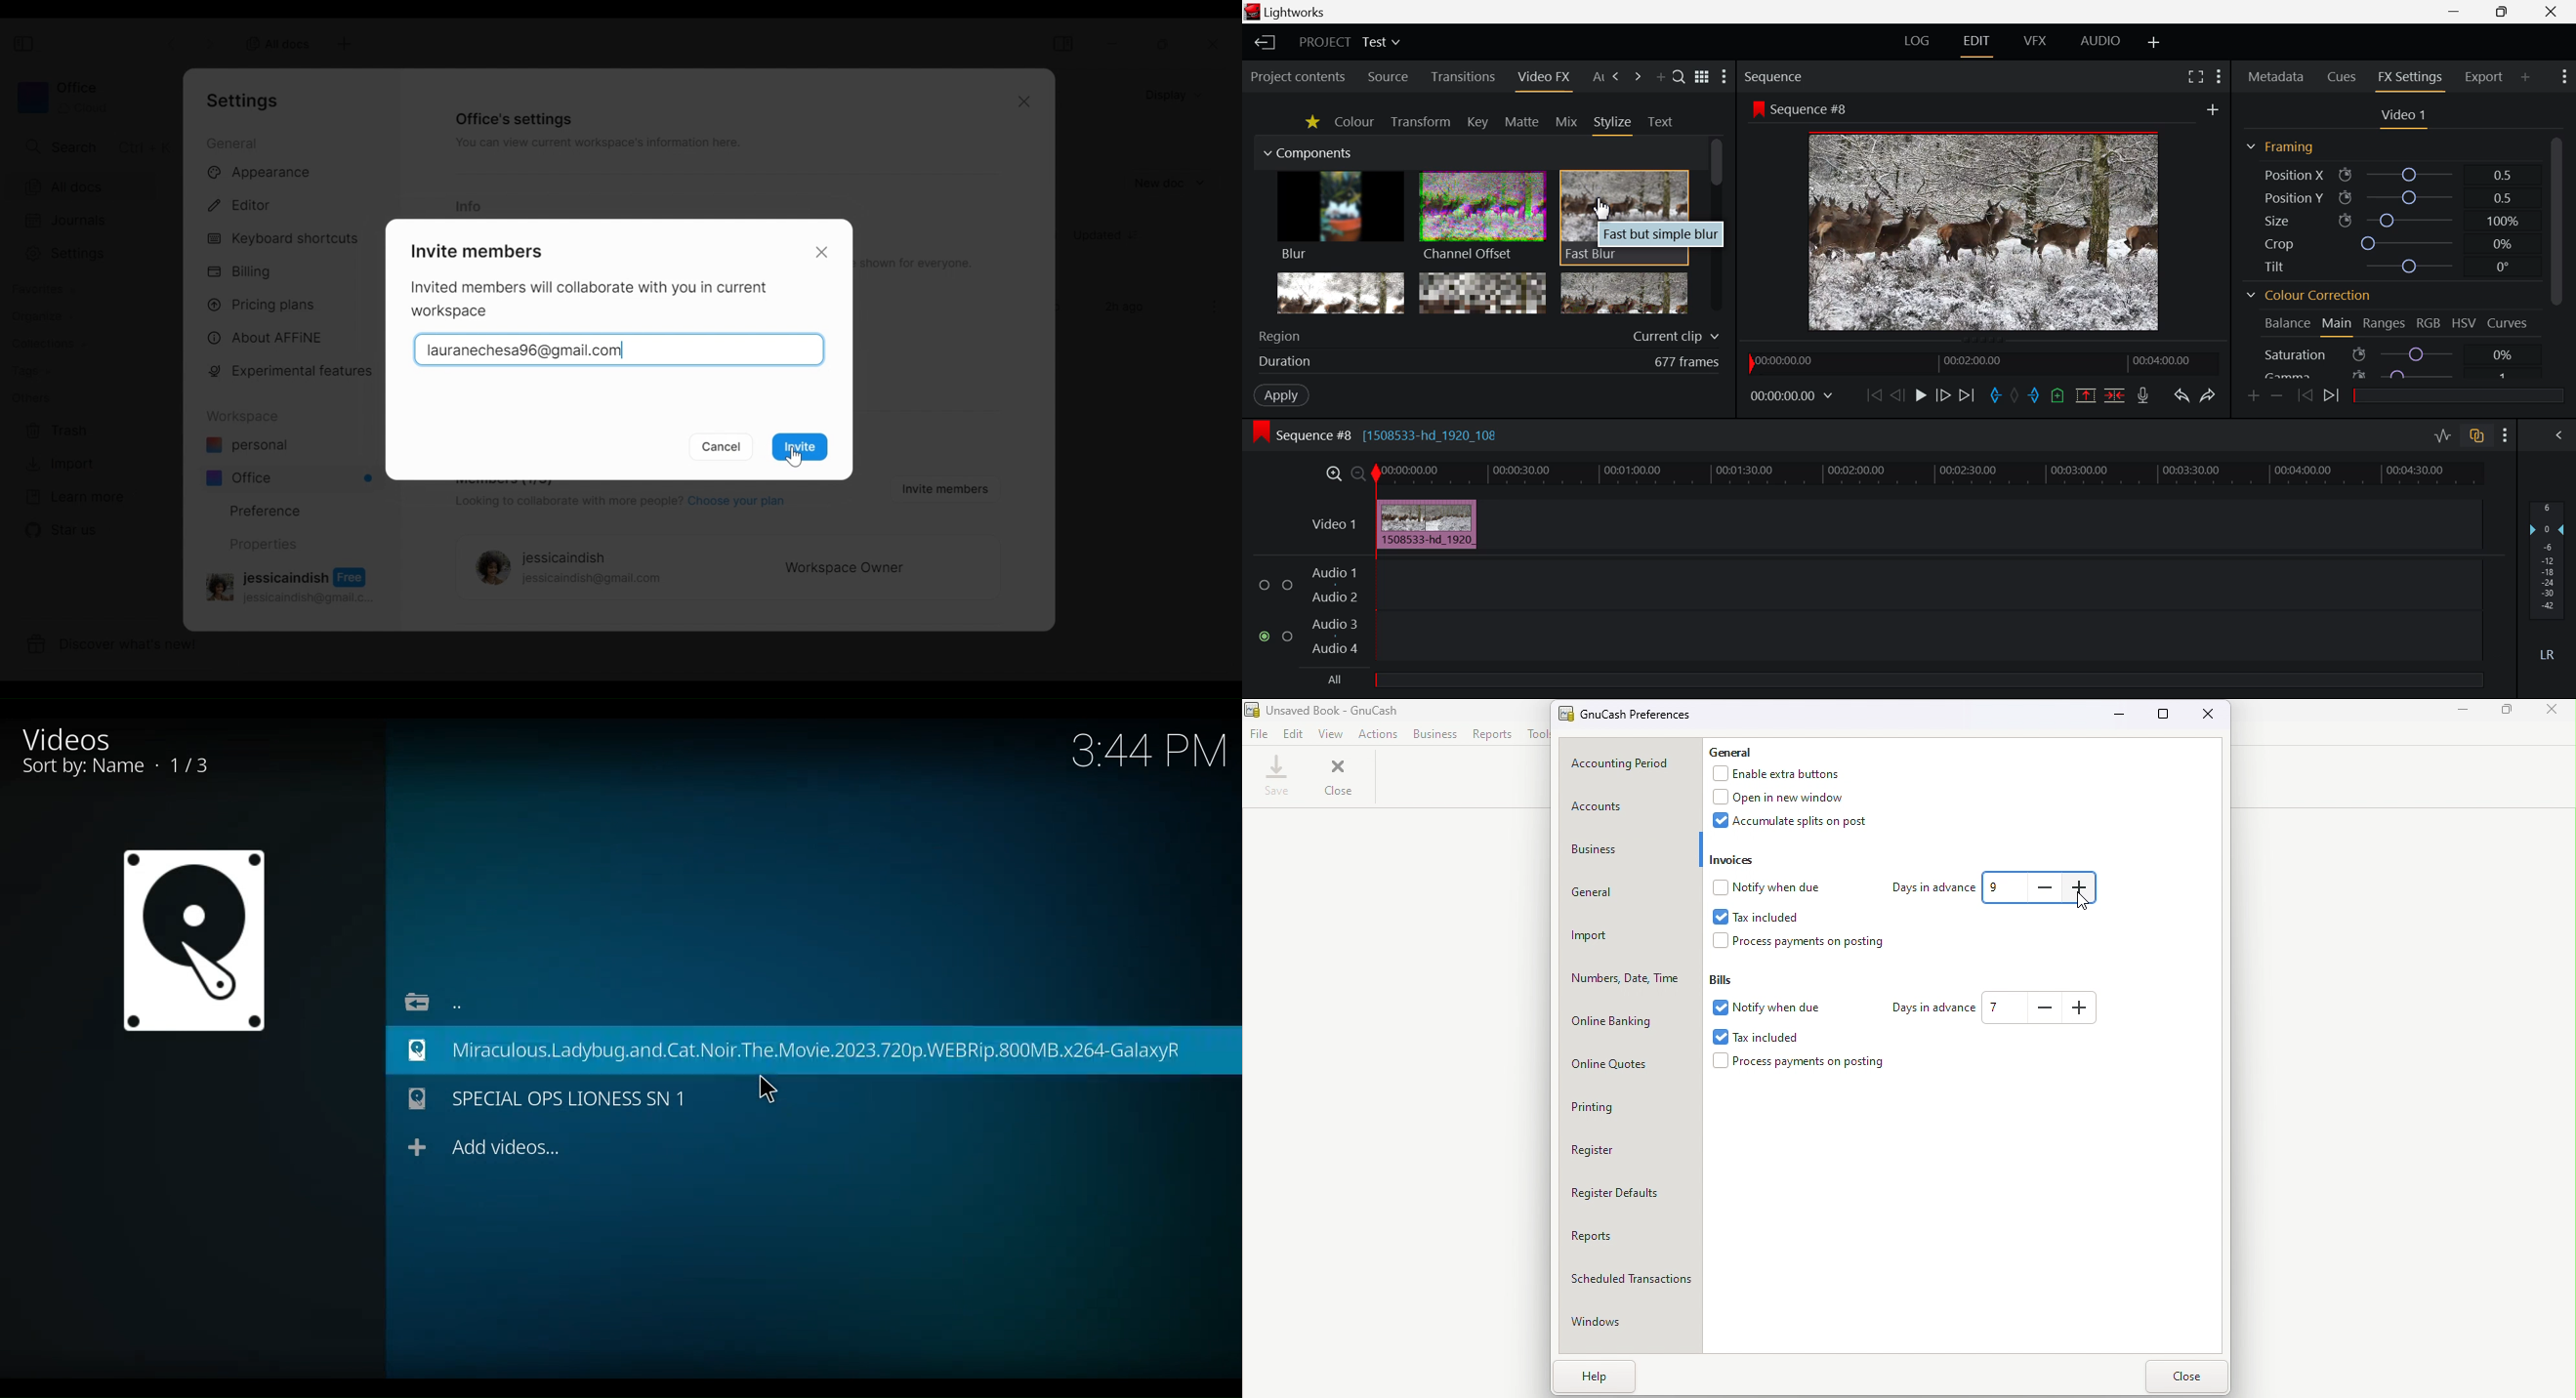 The height and width of the screenshot is (1400, 2576). I want to click on Add, so click(2213, 109).